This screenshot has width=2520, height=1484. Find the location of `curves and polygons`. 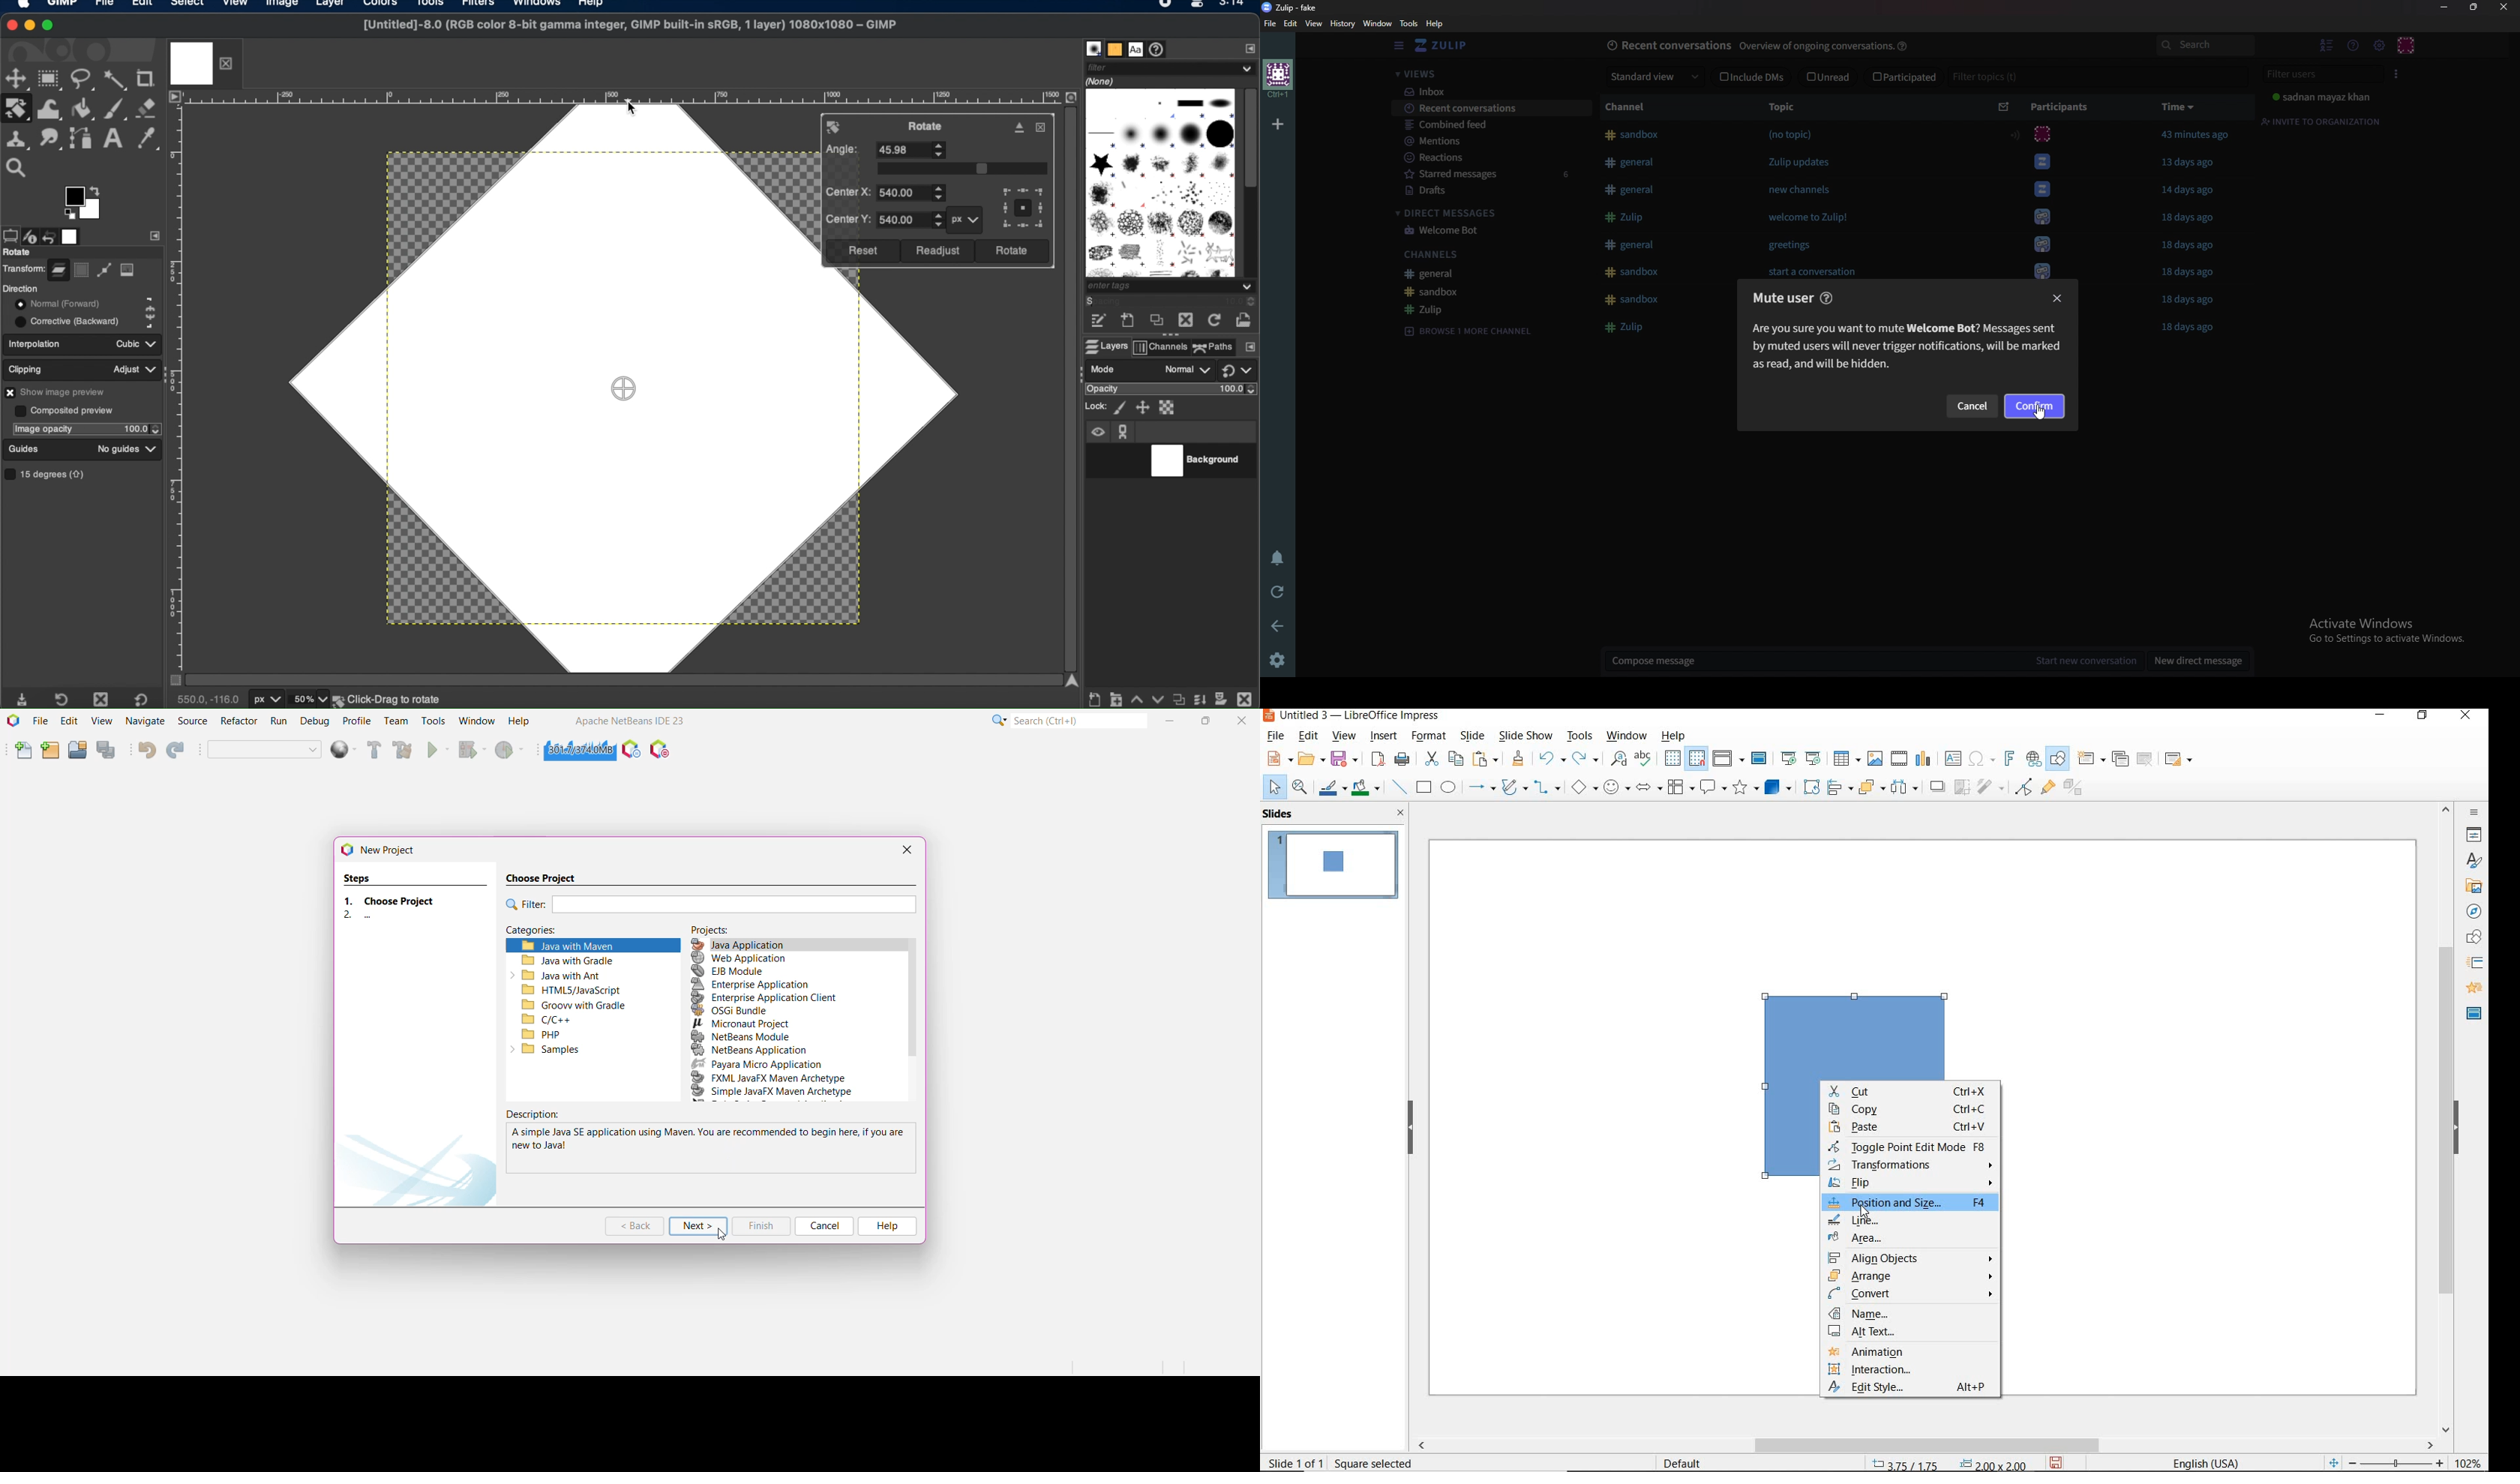

curves and polygons is located at coordinates (1513, 788).